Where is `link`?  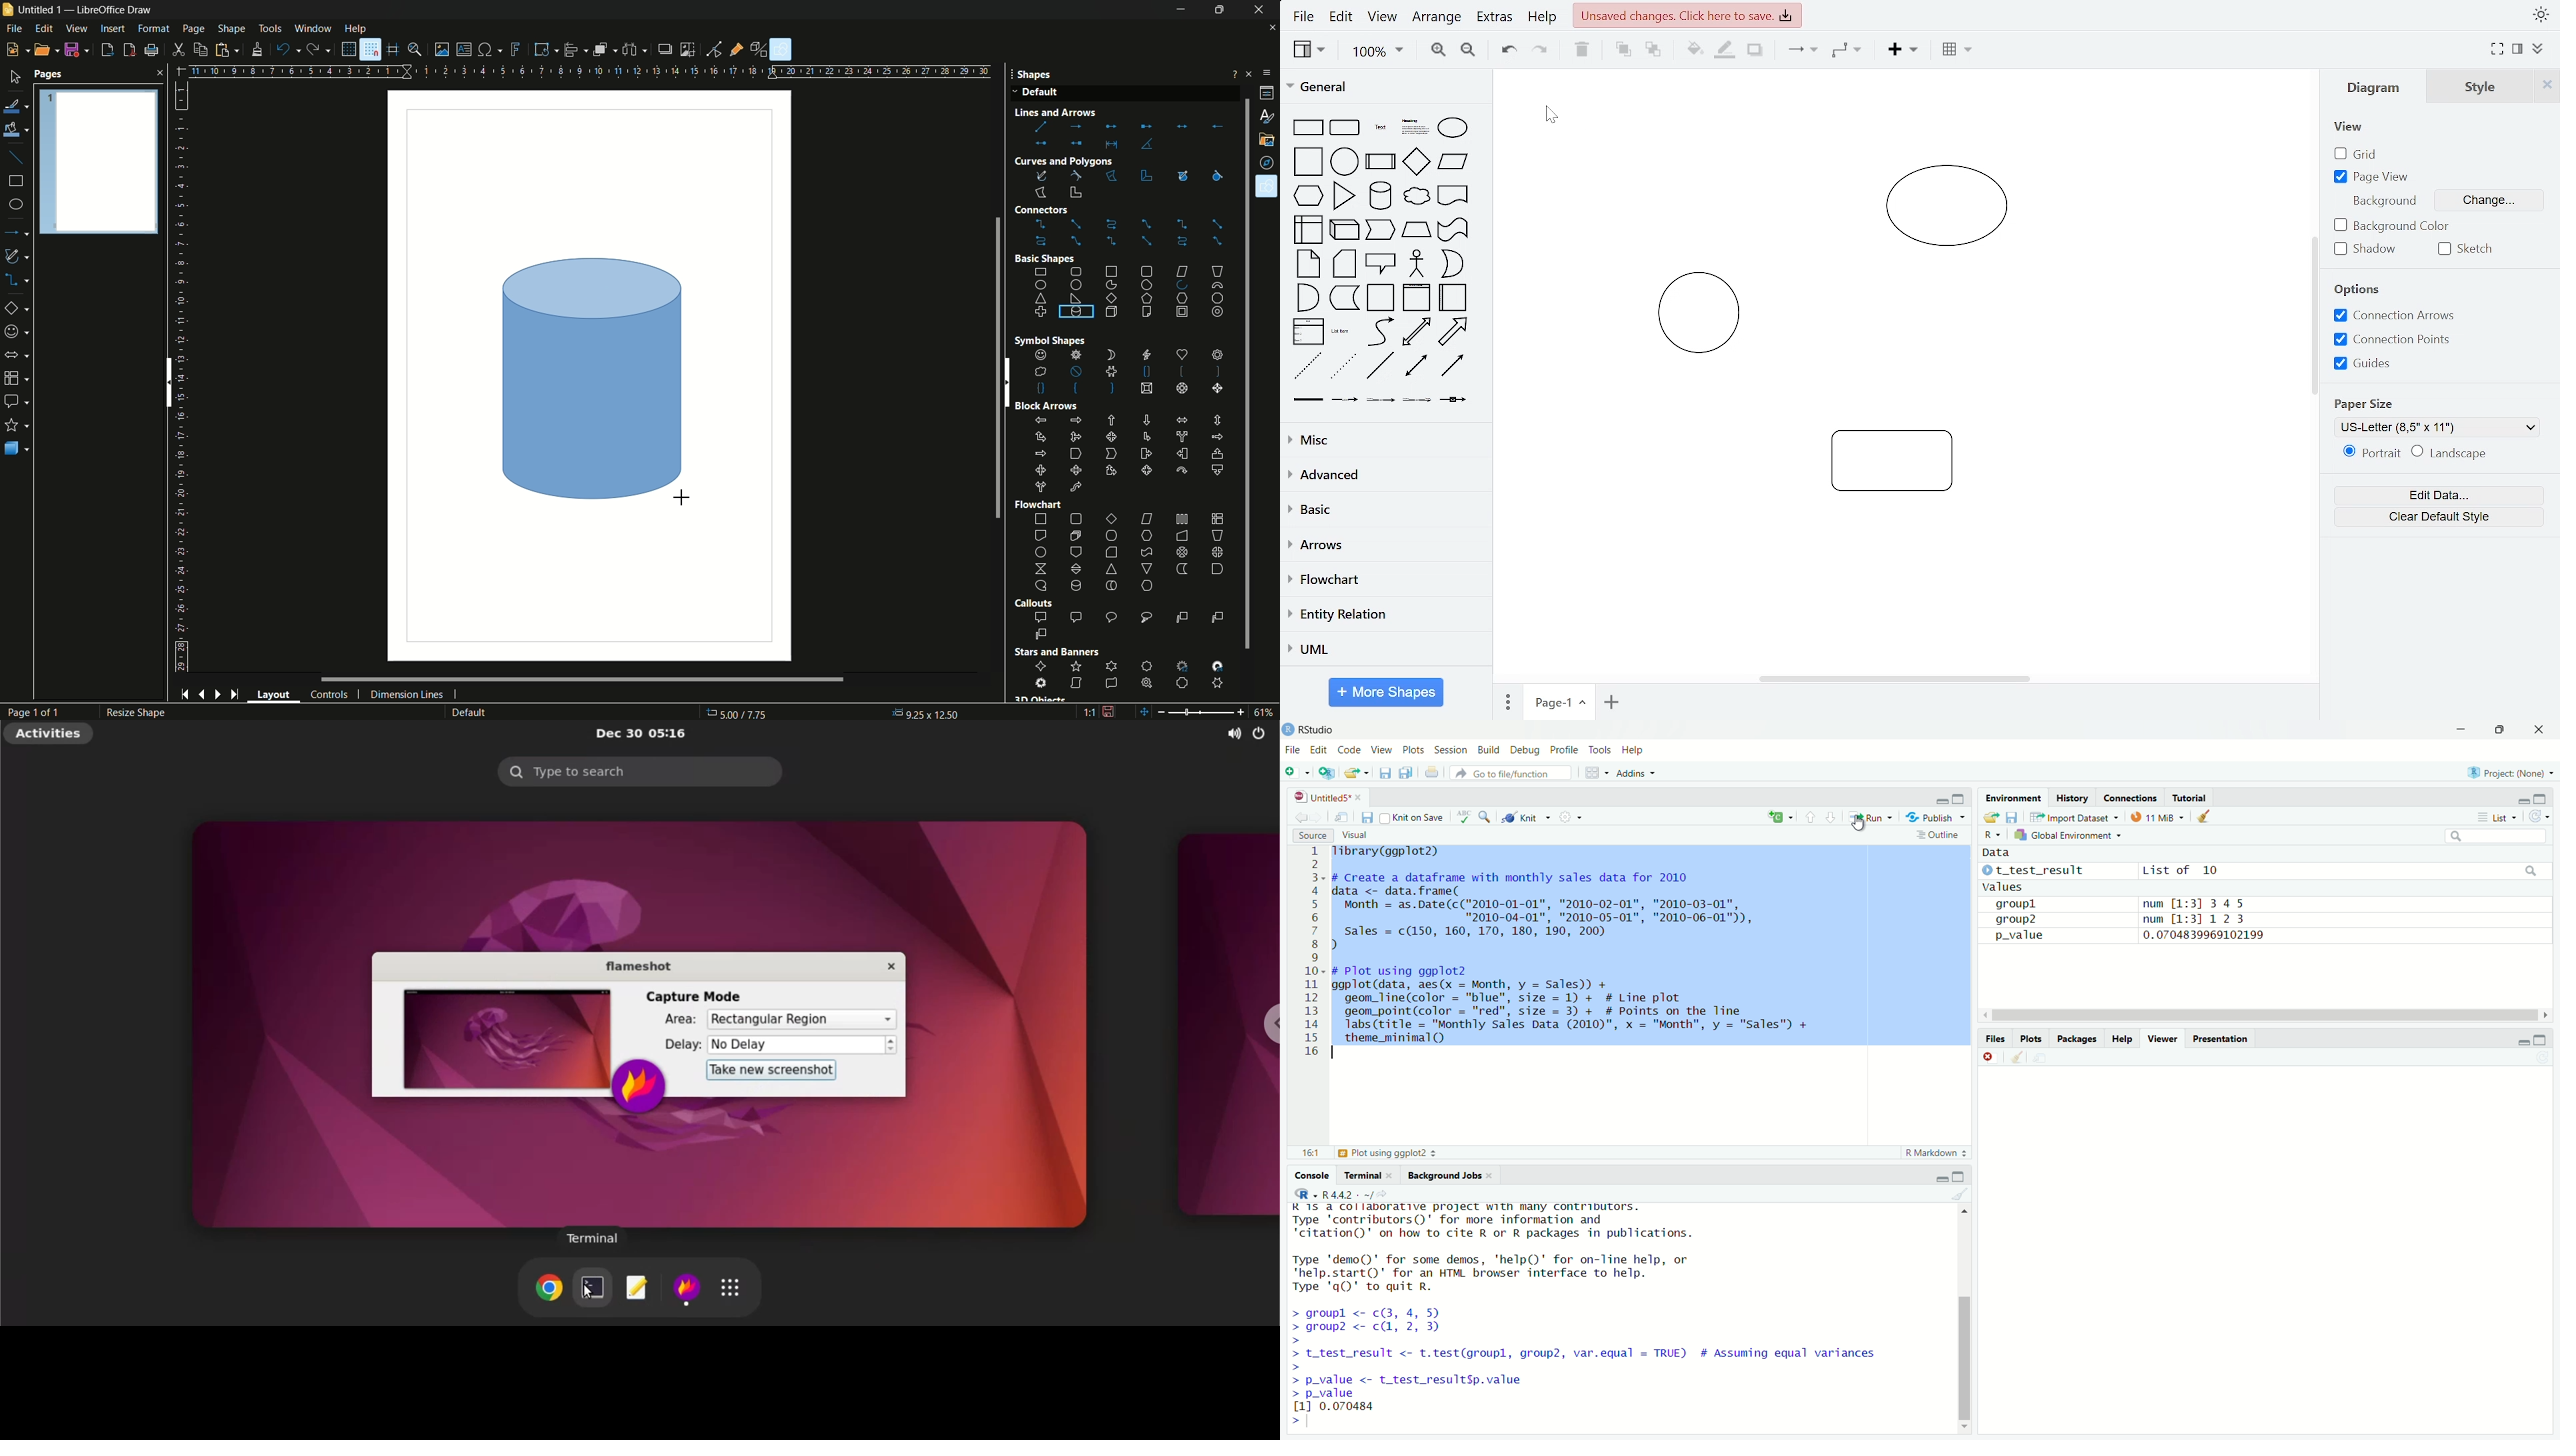 link is located at coordinates (1309, 403).